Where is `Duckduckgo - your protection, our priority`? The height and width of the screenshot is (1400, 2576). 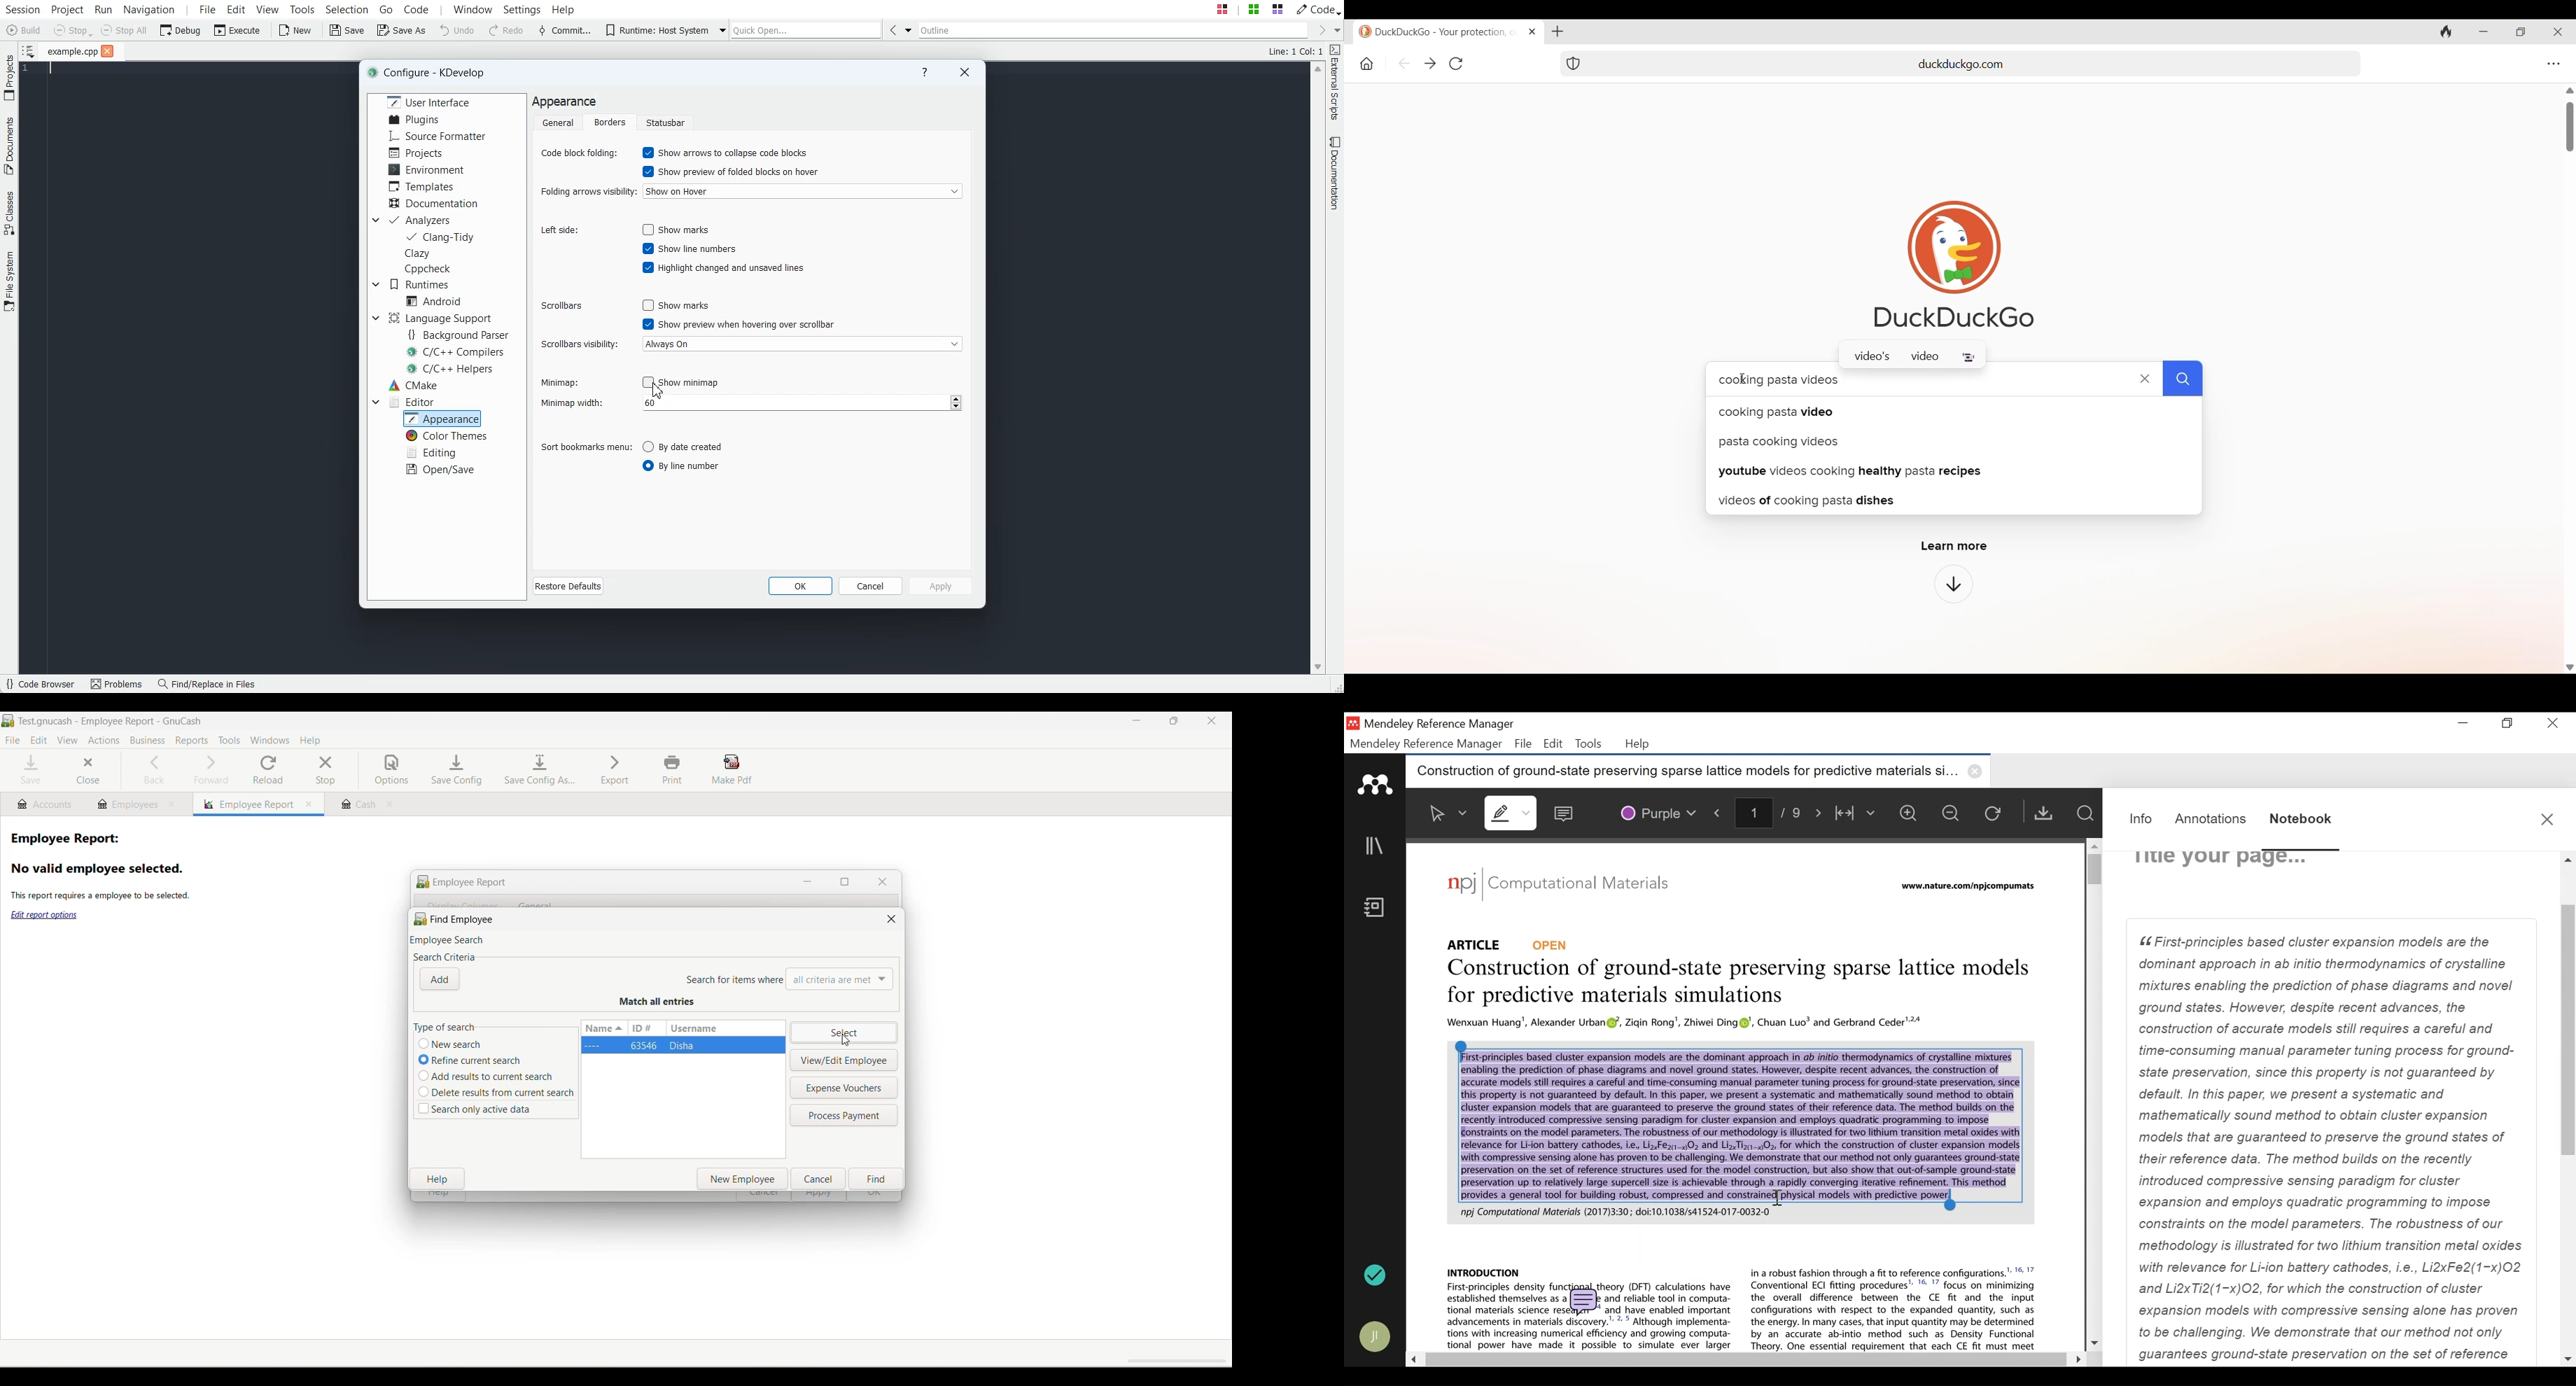
Duckduckgo - your protection, our priority is located at coordinates (1435, 31).